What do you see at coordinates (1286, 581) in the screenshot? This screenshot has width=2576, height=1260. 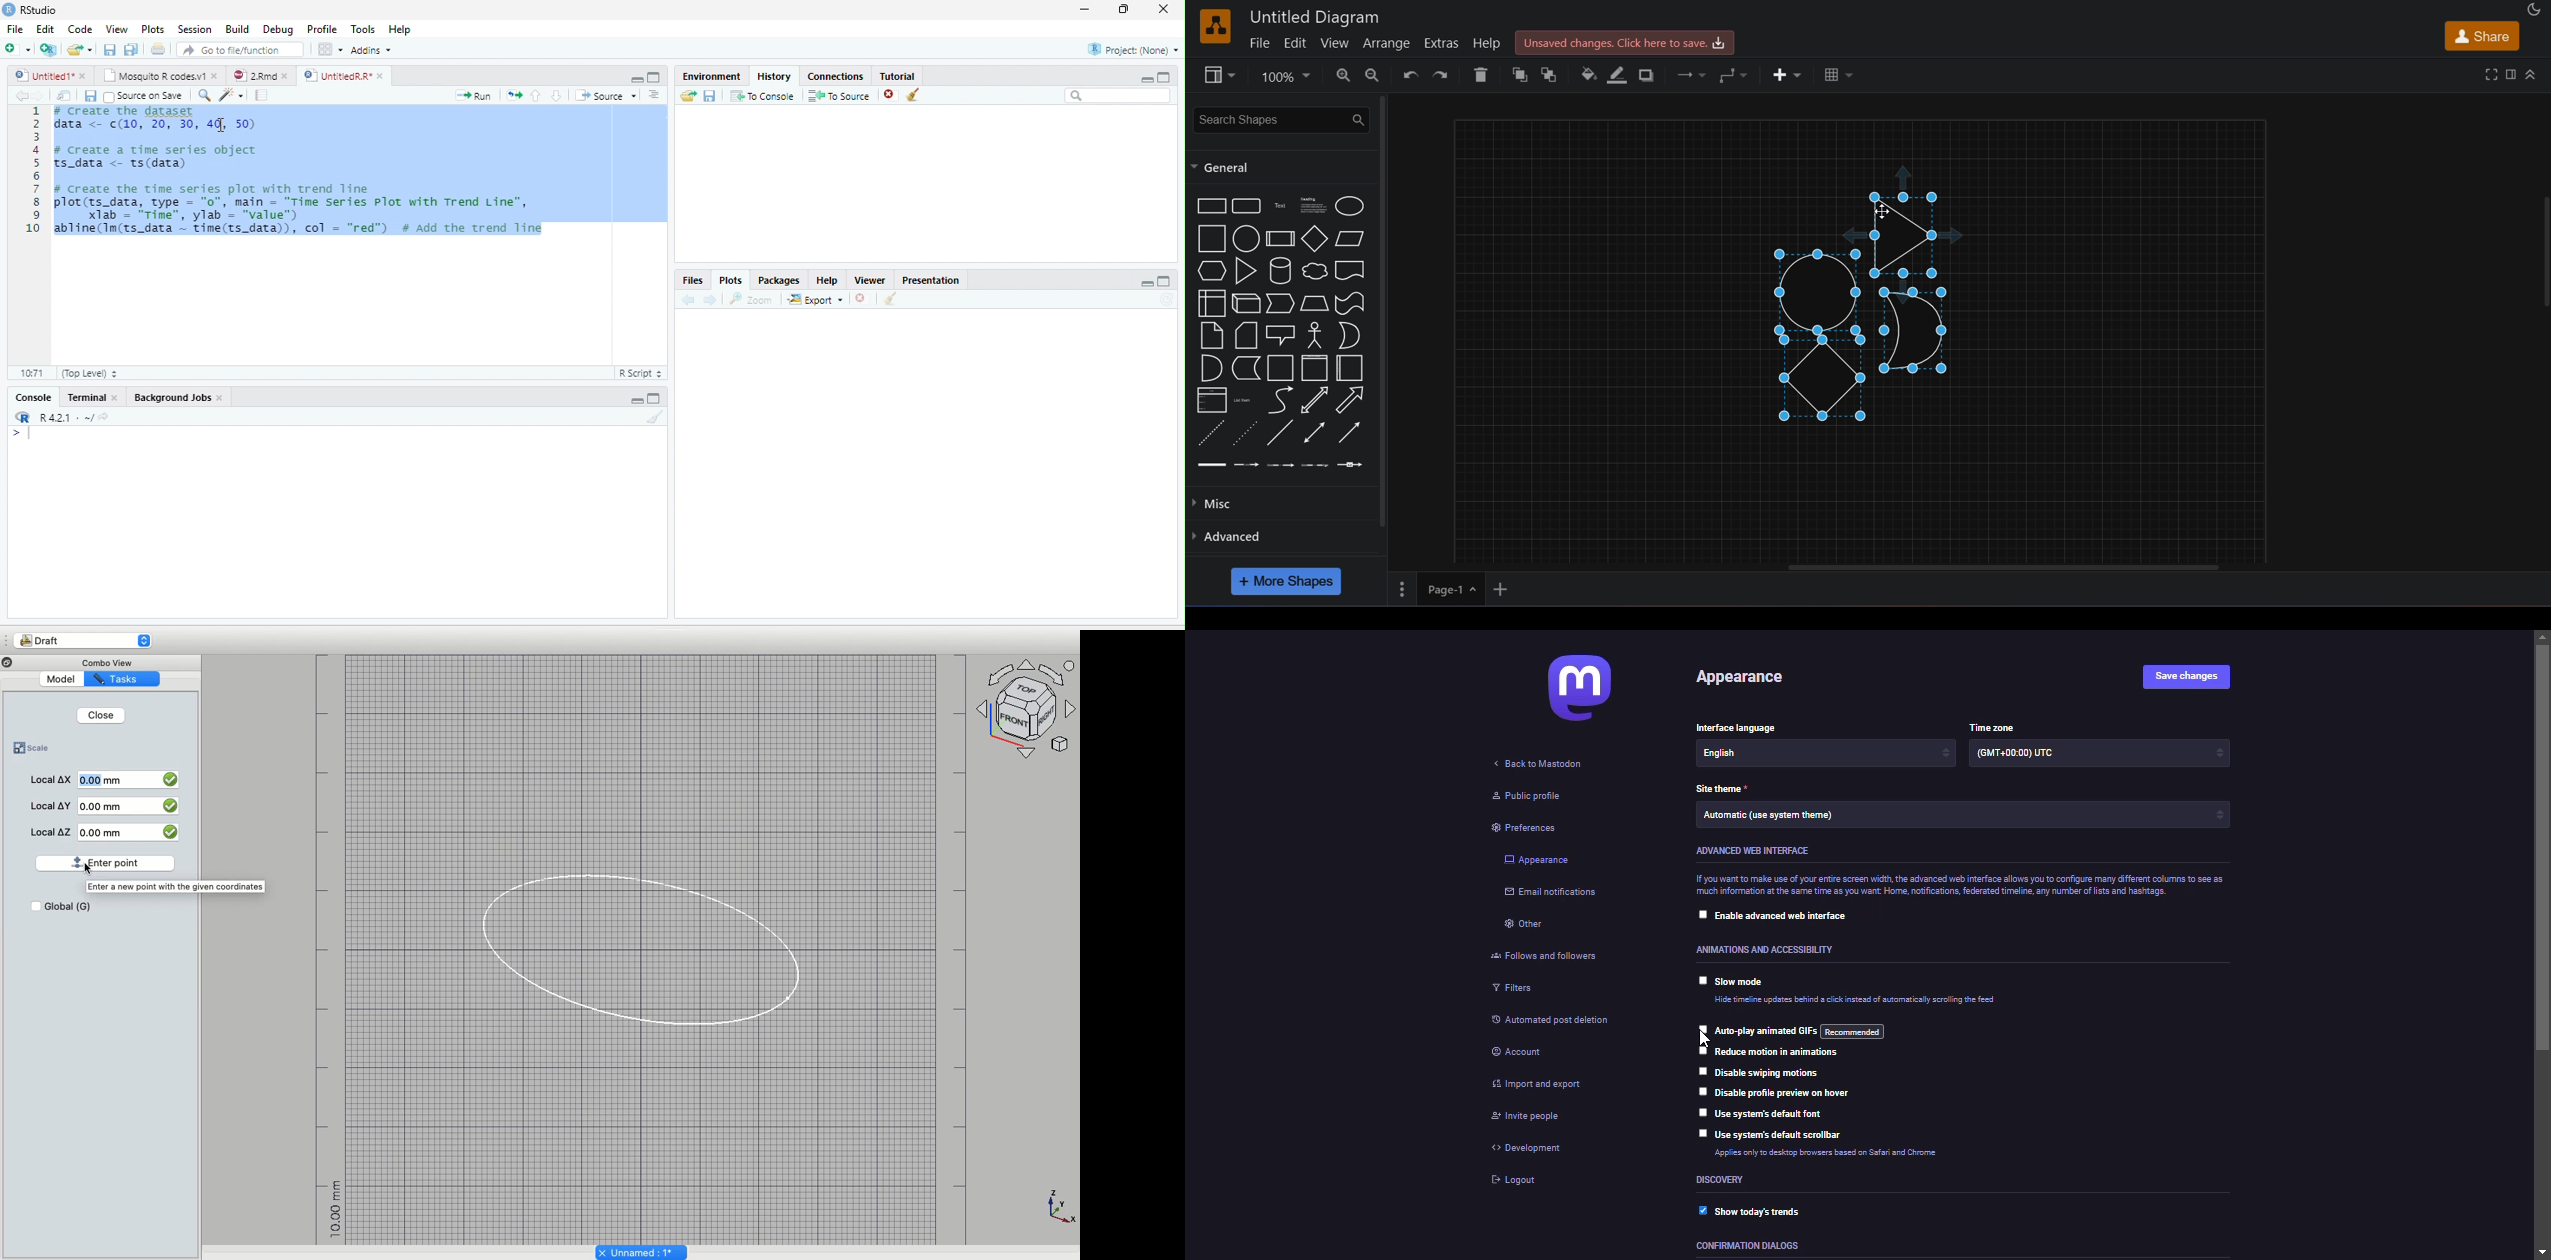 I see `more shapes` at bounding box center [1286, 581].